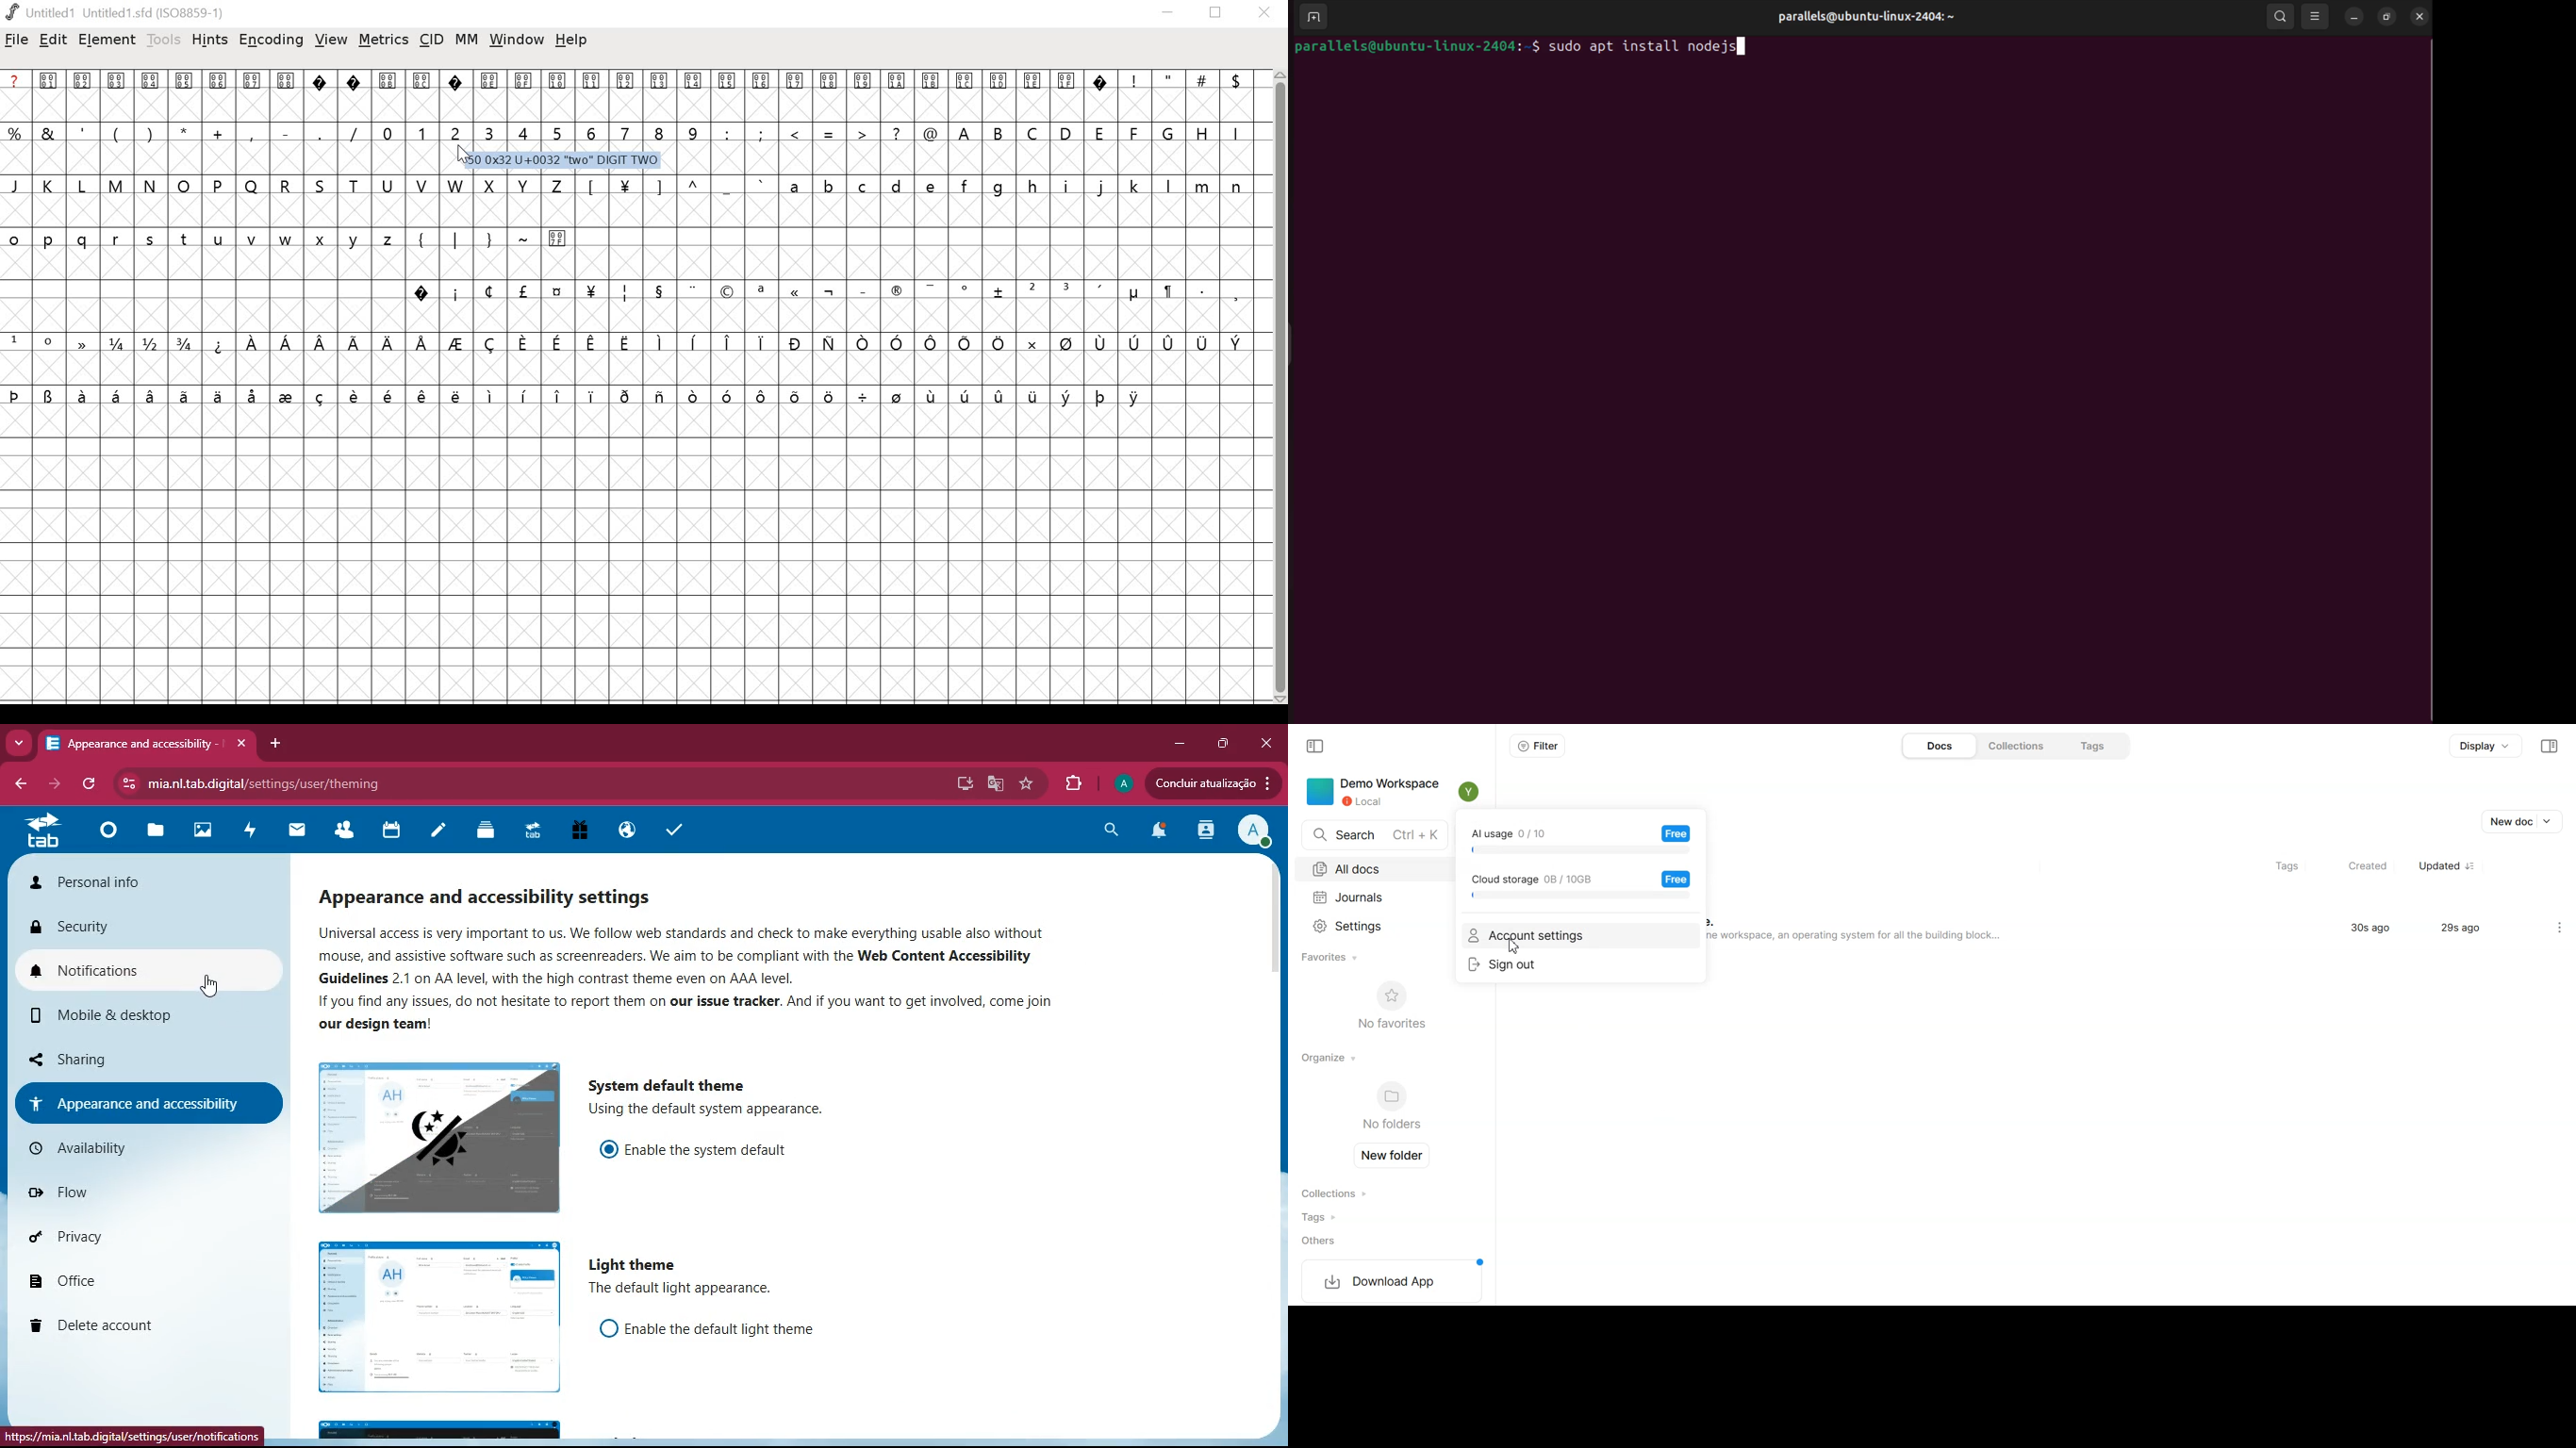 This screenshot has width=2576, height=1456. What do you see at coordinates (345, 827) in the screenshot?
I see `friends` at bounding box center [345, 827].